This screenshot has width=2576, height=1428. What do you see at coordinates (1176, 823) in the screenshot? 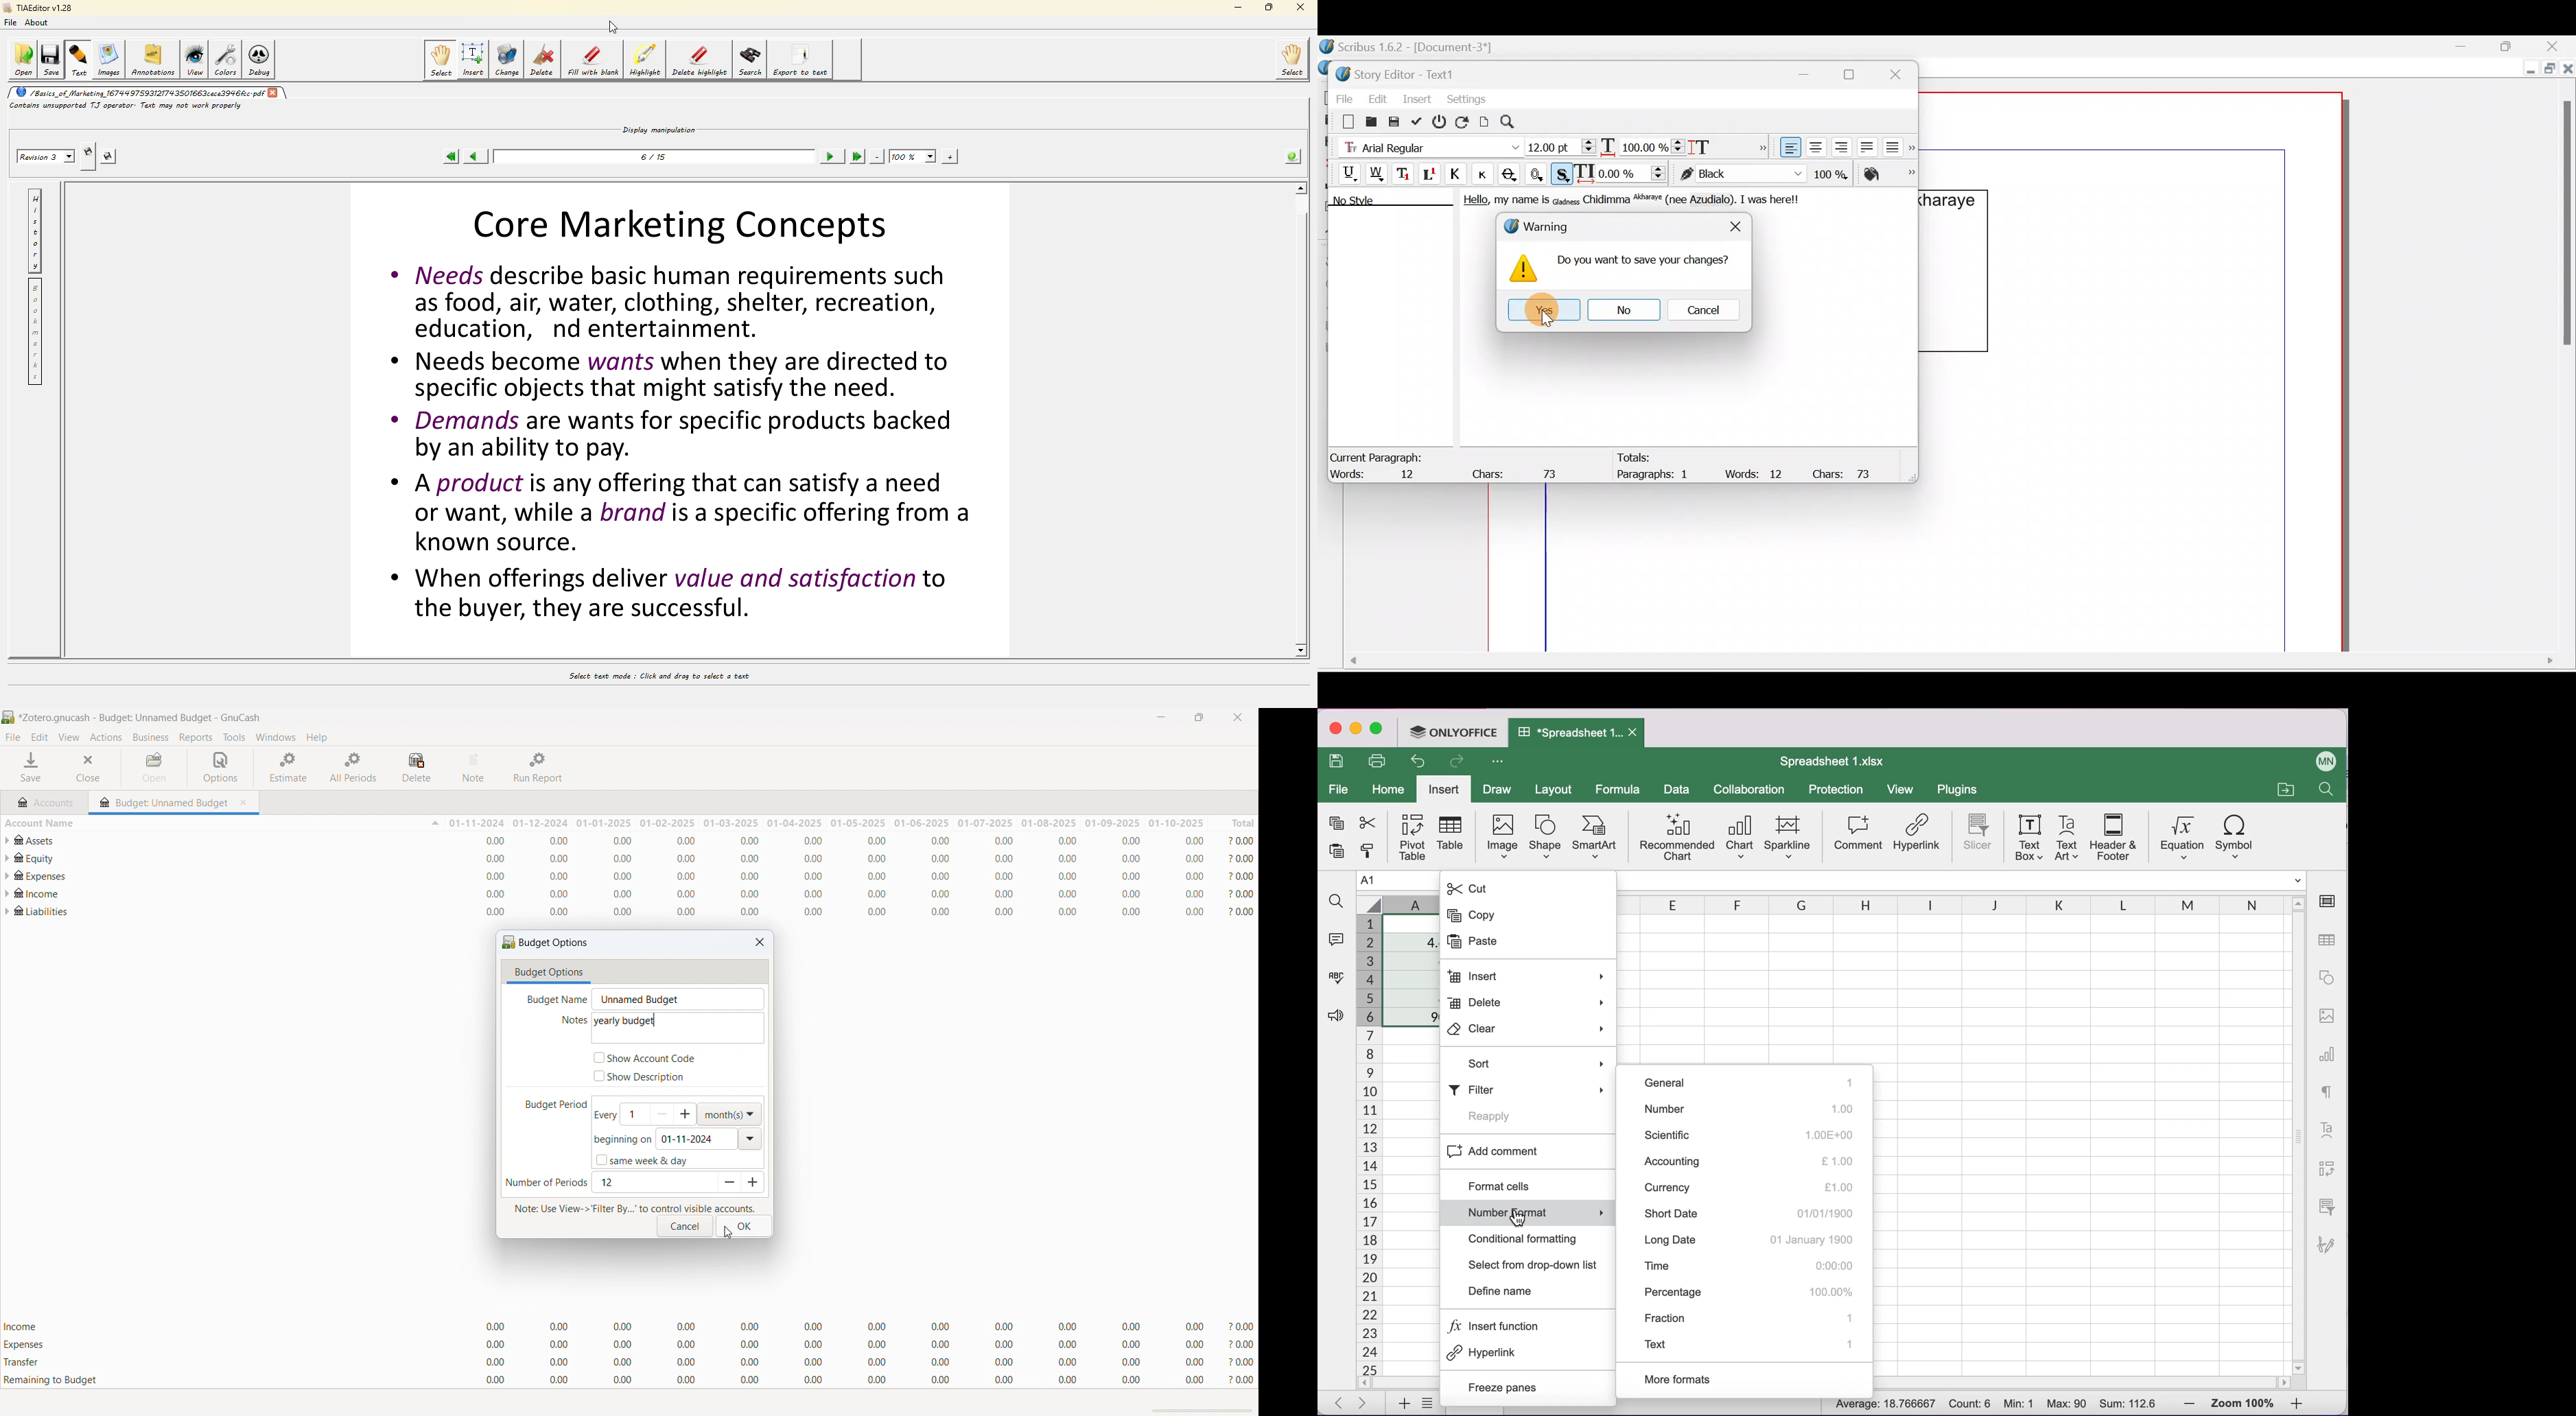
I see `01-10-2025` at bounding box center [1176, 823].